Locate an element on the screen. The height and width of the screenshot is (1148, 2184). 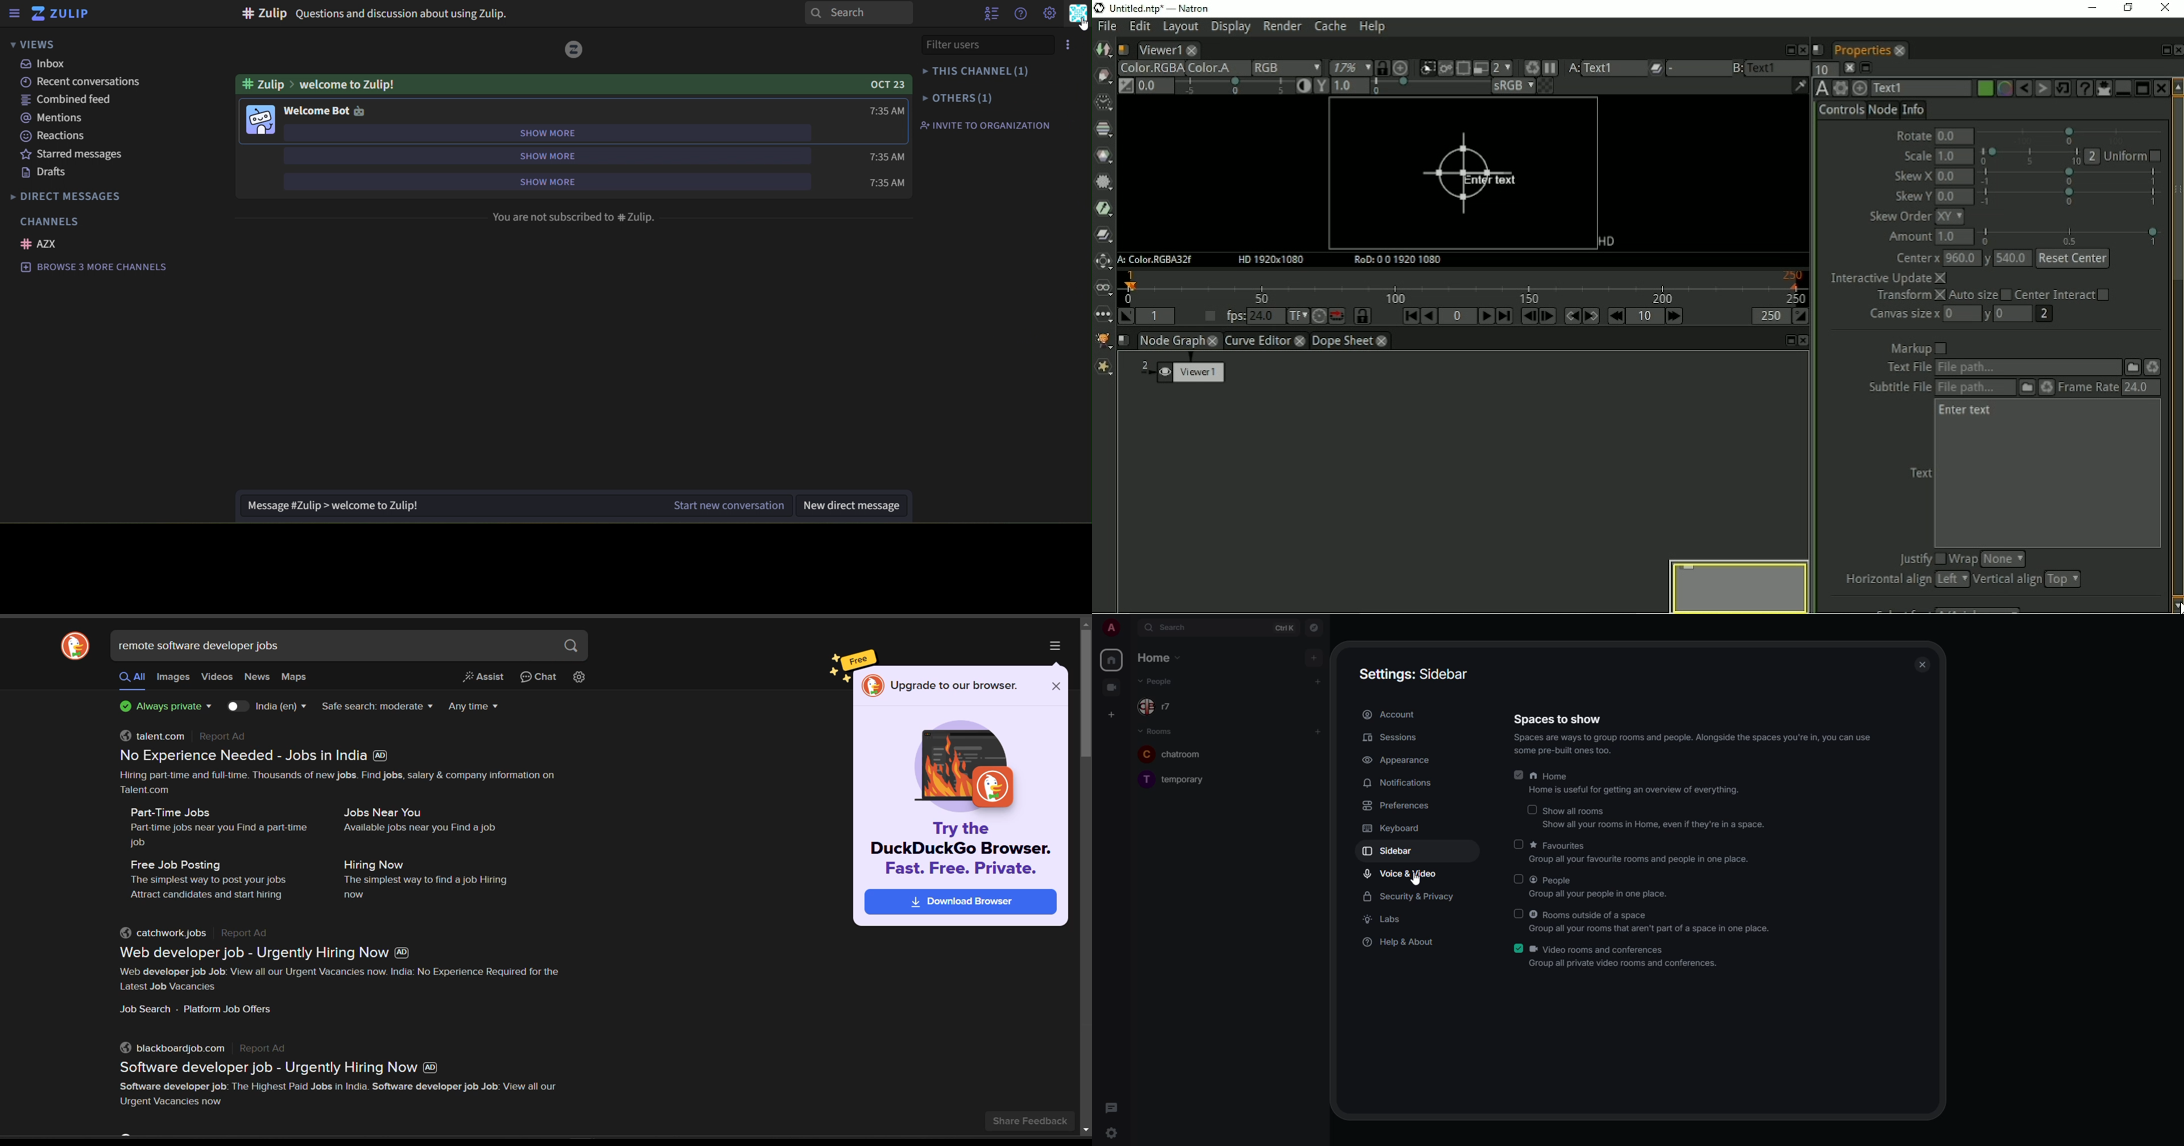
Software developer job: The Highest Paid Jobs in India. Software developer job Job: View all our Urgent Vacancies now is located at coordinates (342, 1096).